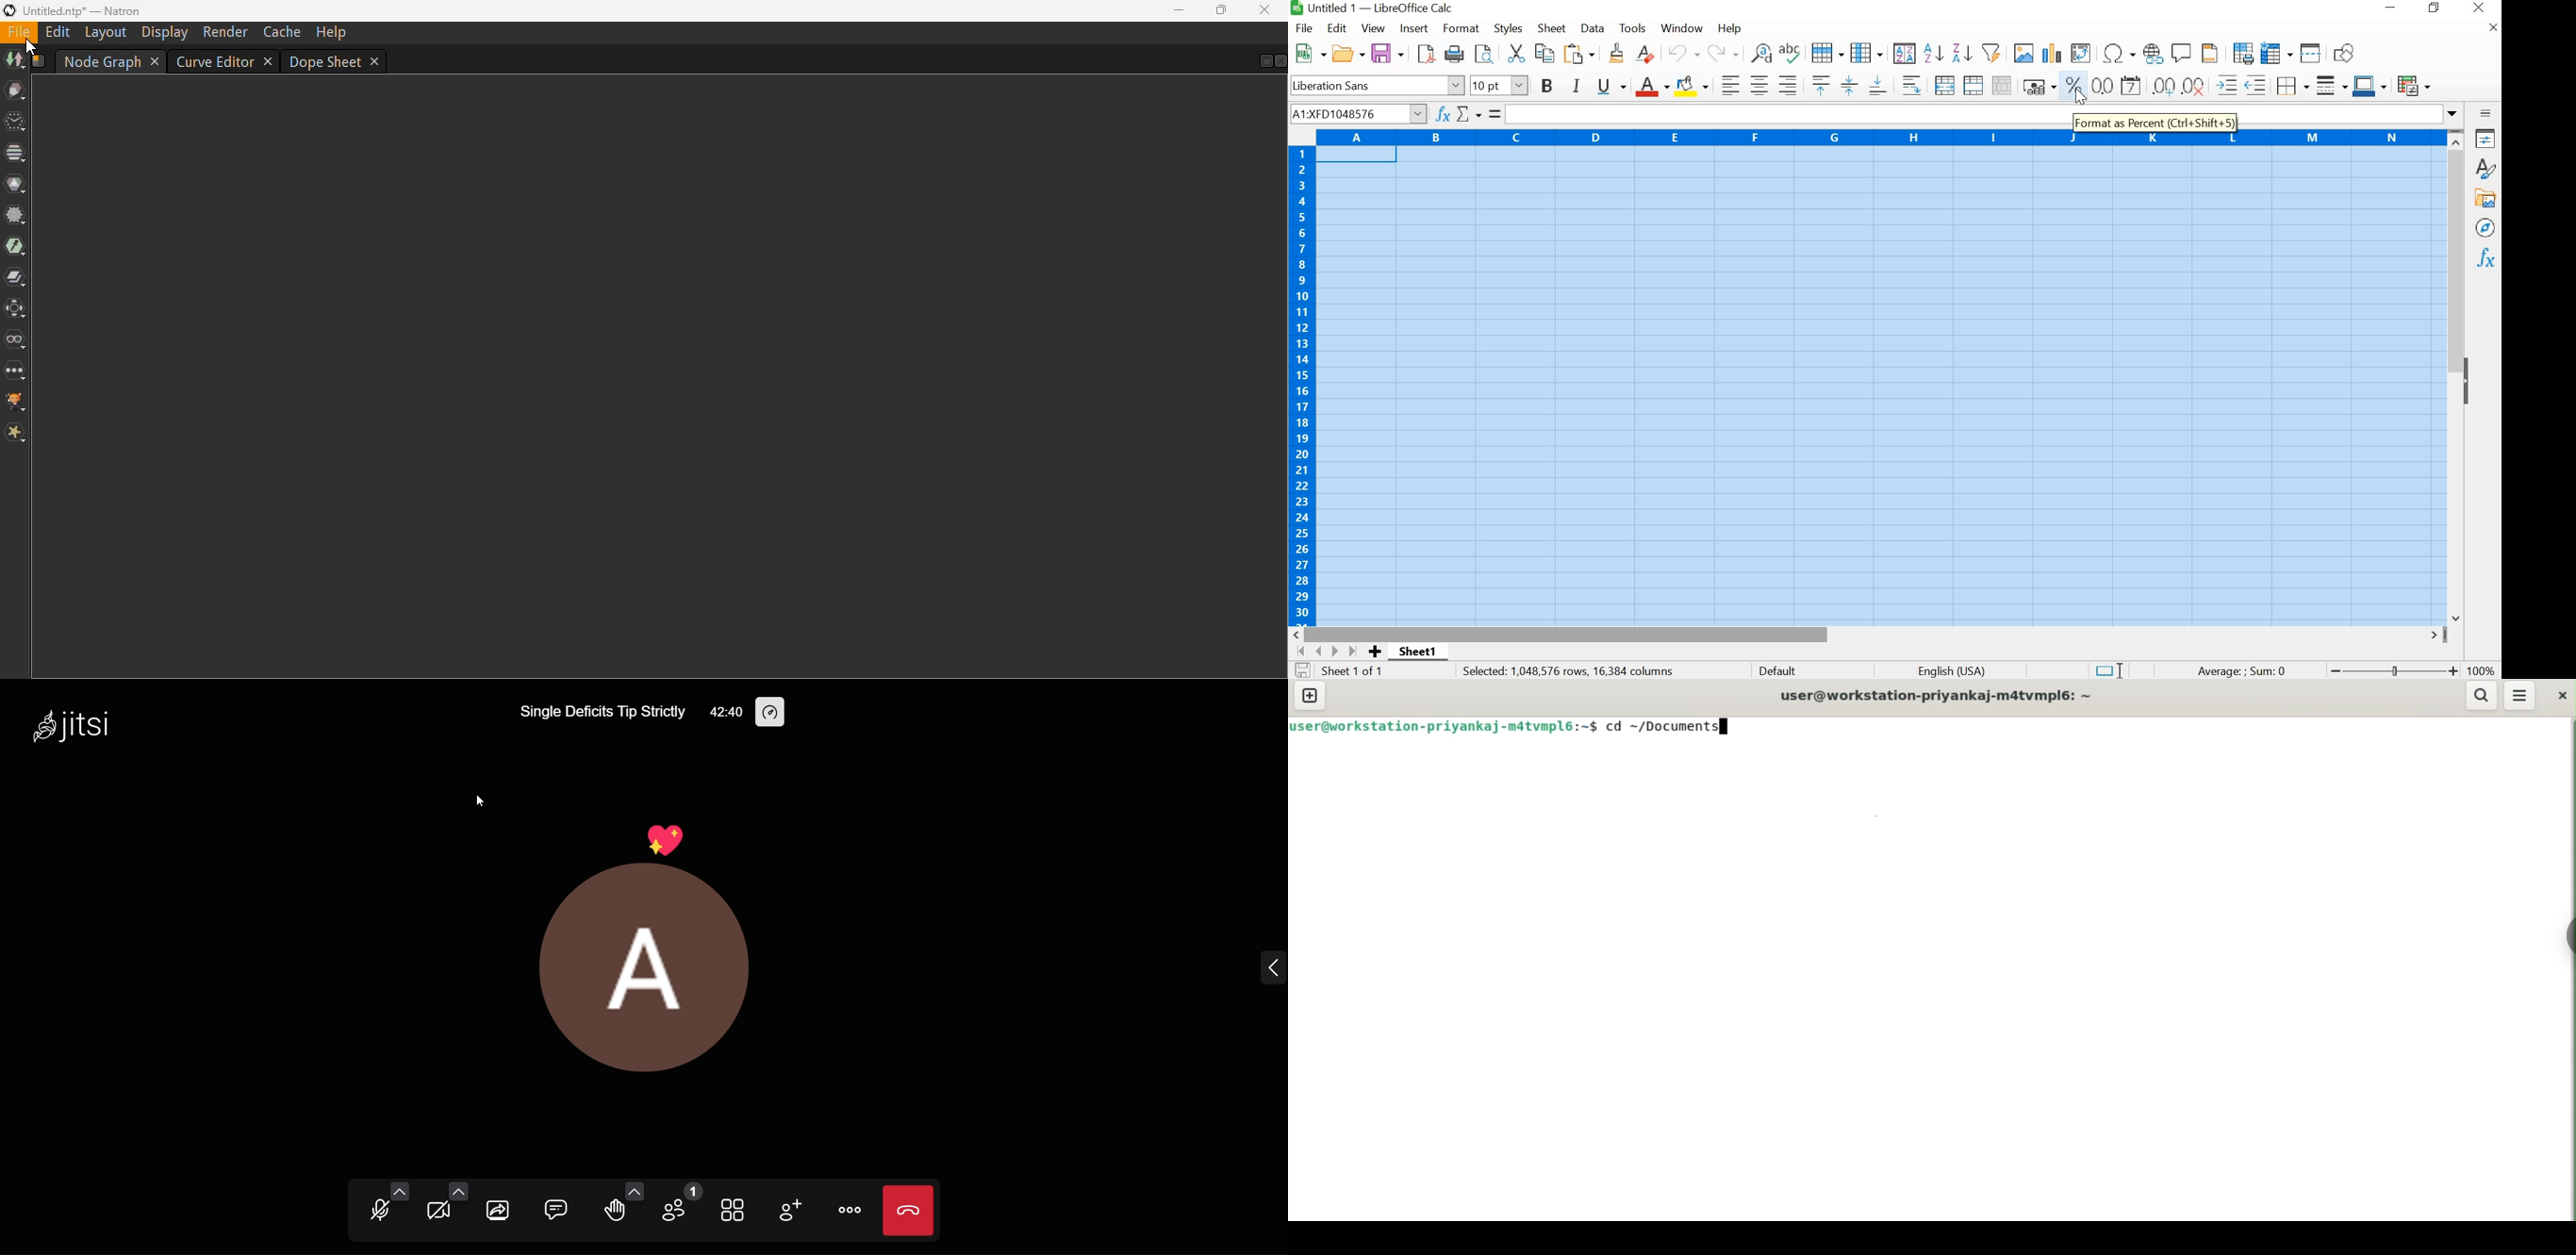  I want to click on Delete Decimal Place, so click(2194, 85).